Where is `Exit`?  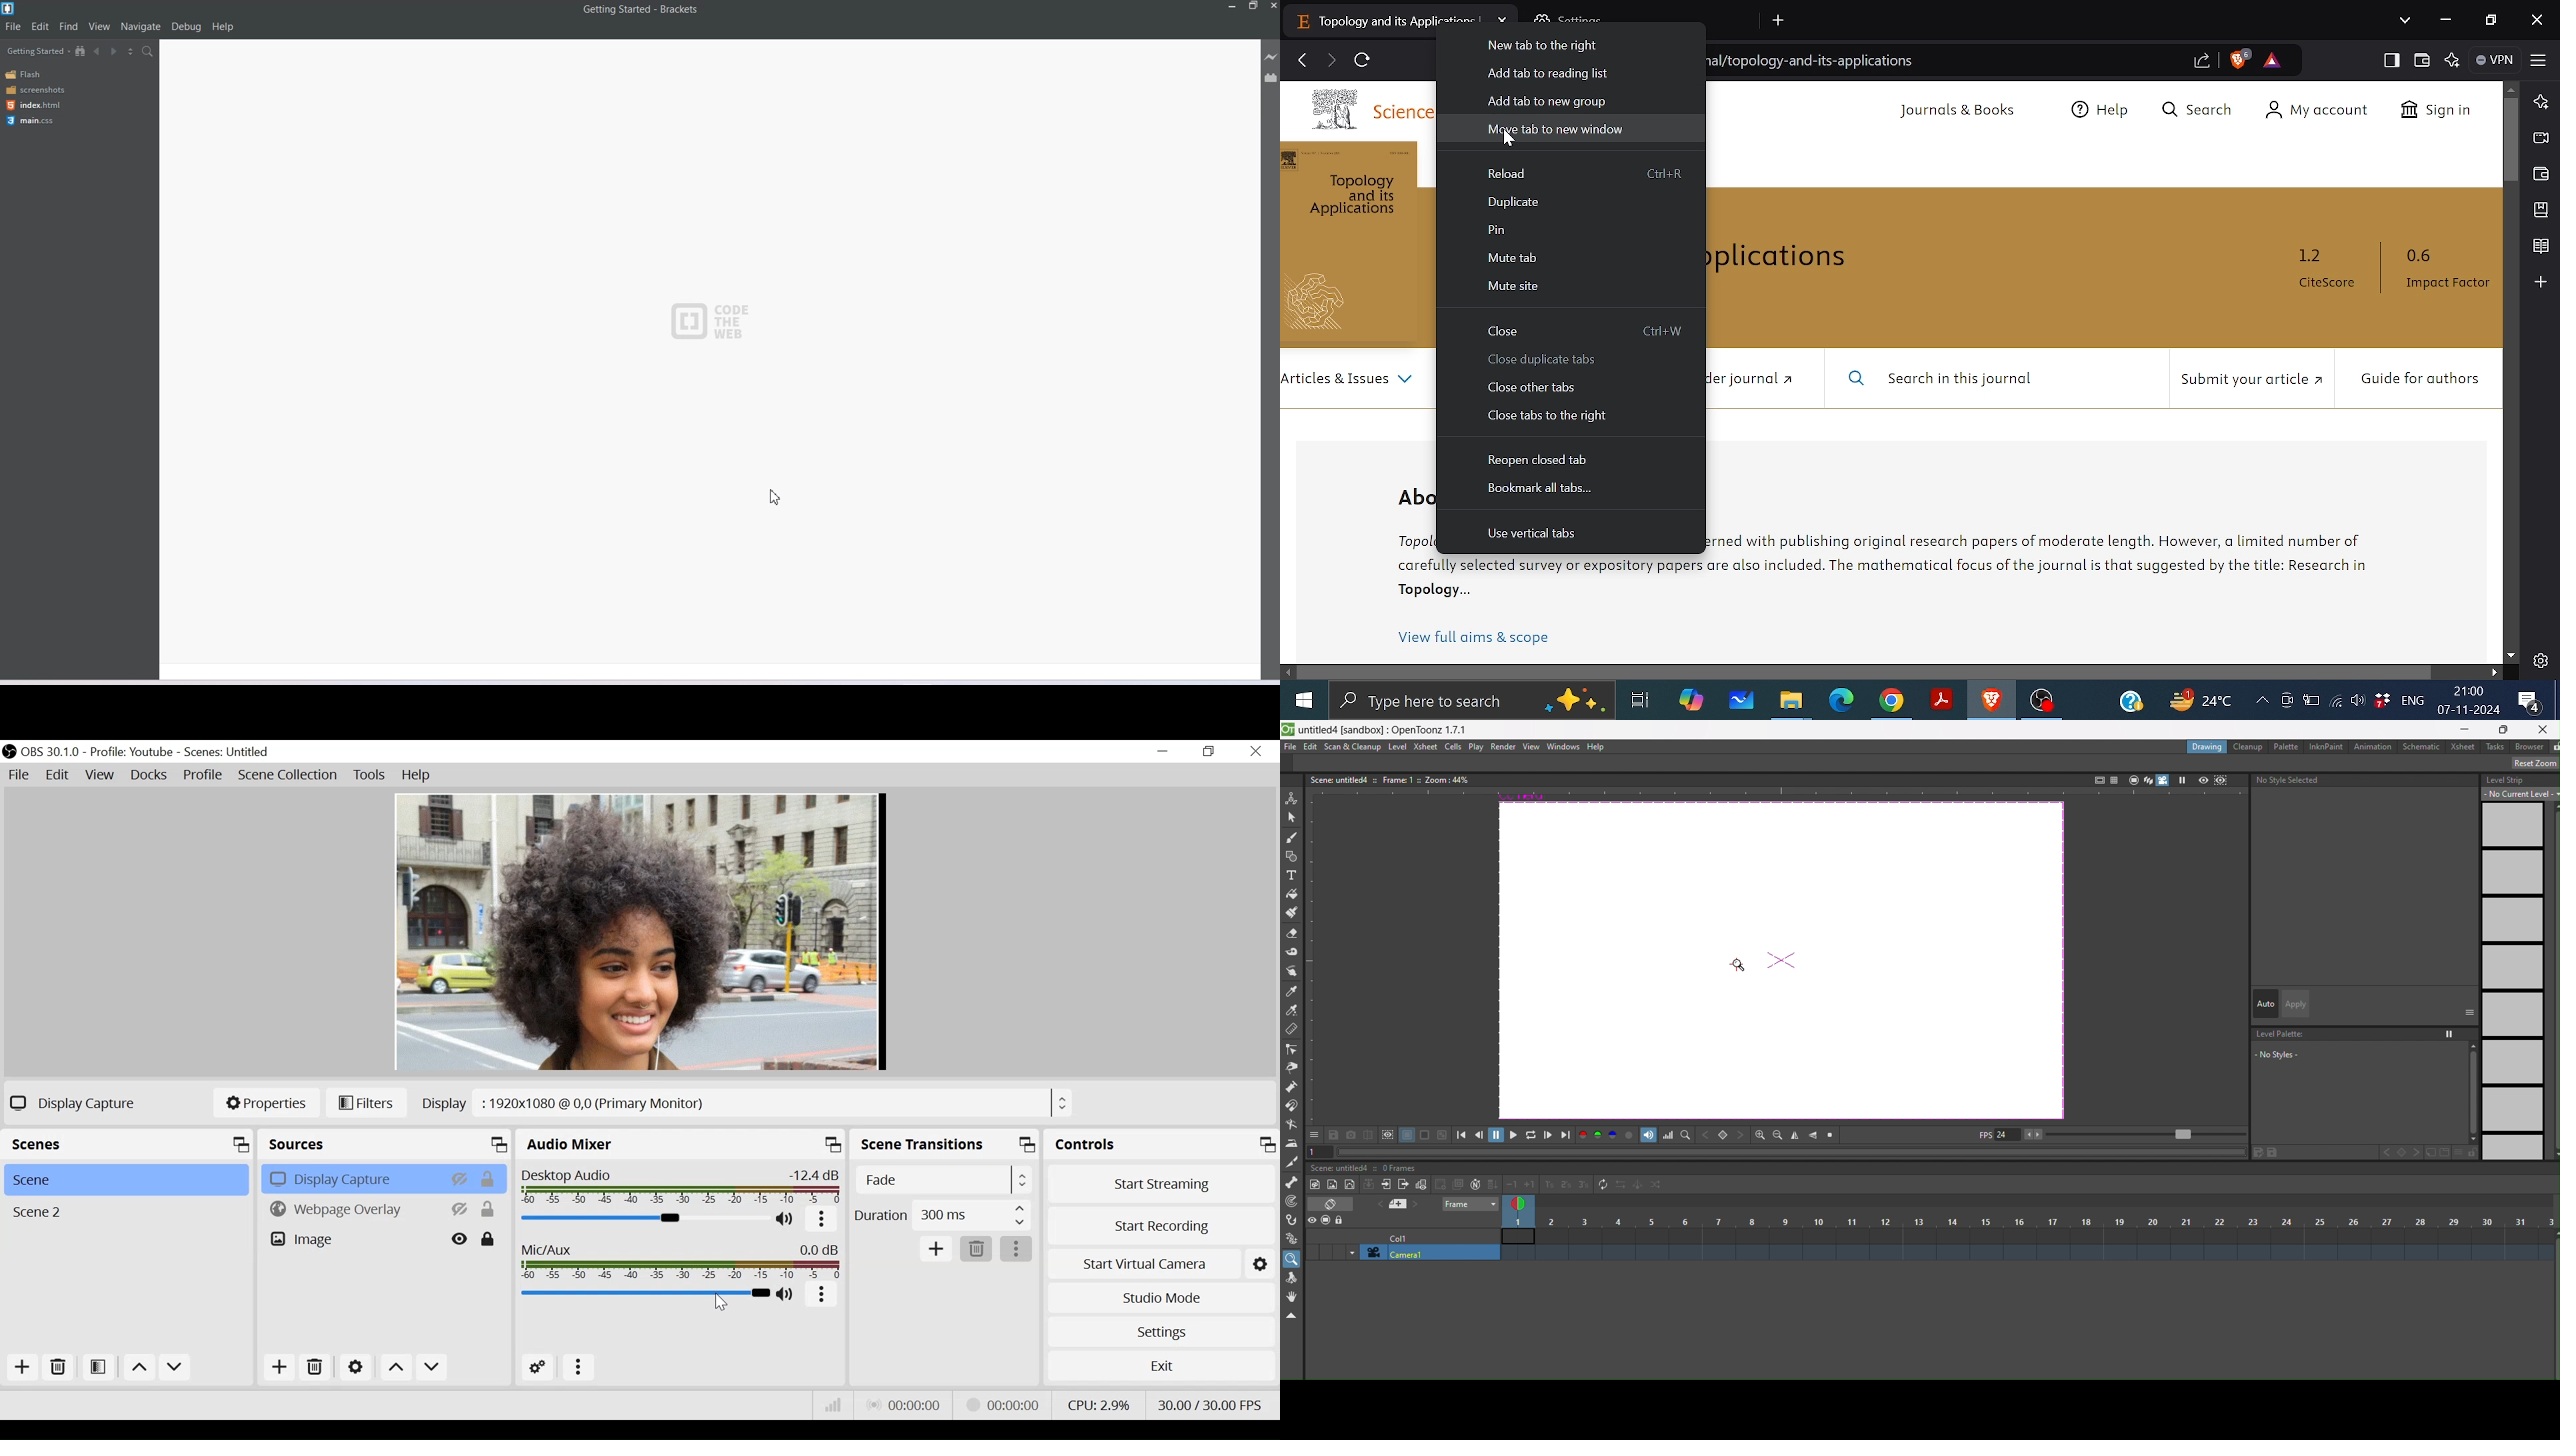
Exit is located at coordinates (1161, 1365).